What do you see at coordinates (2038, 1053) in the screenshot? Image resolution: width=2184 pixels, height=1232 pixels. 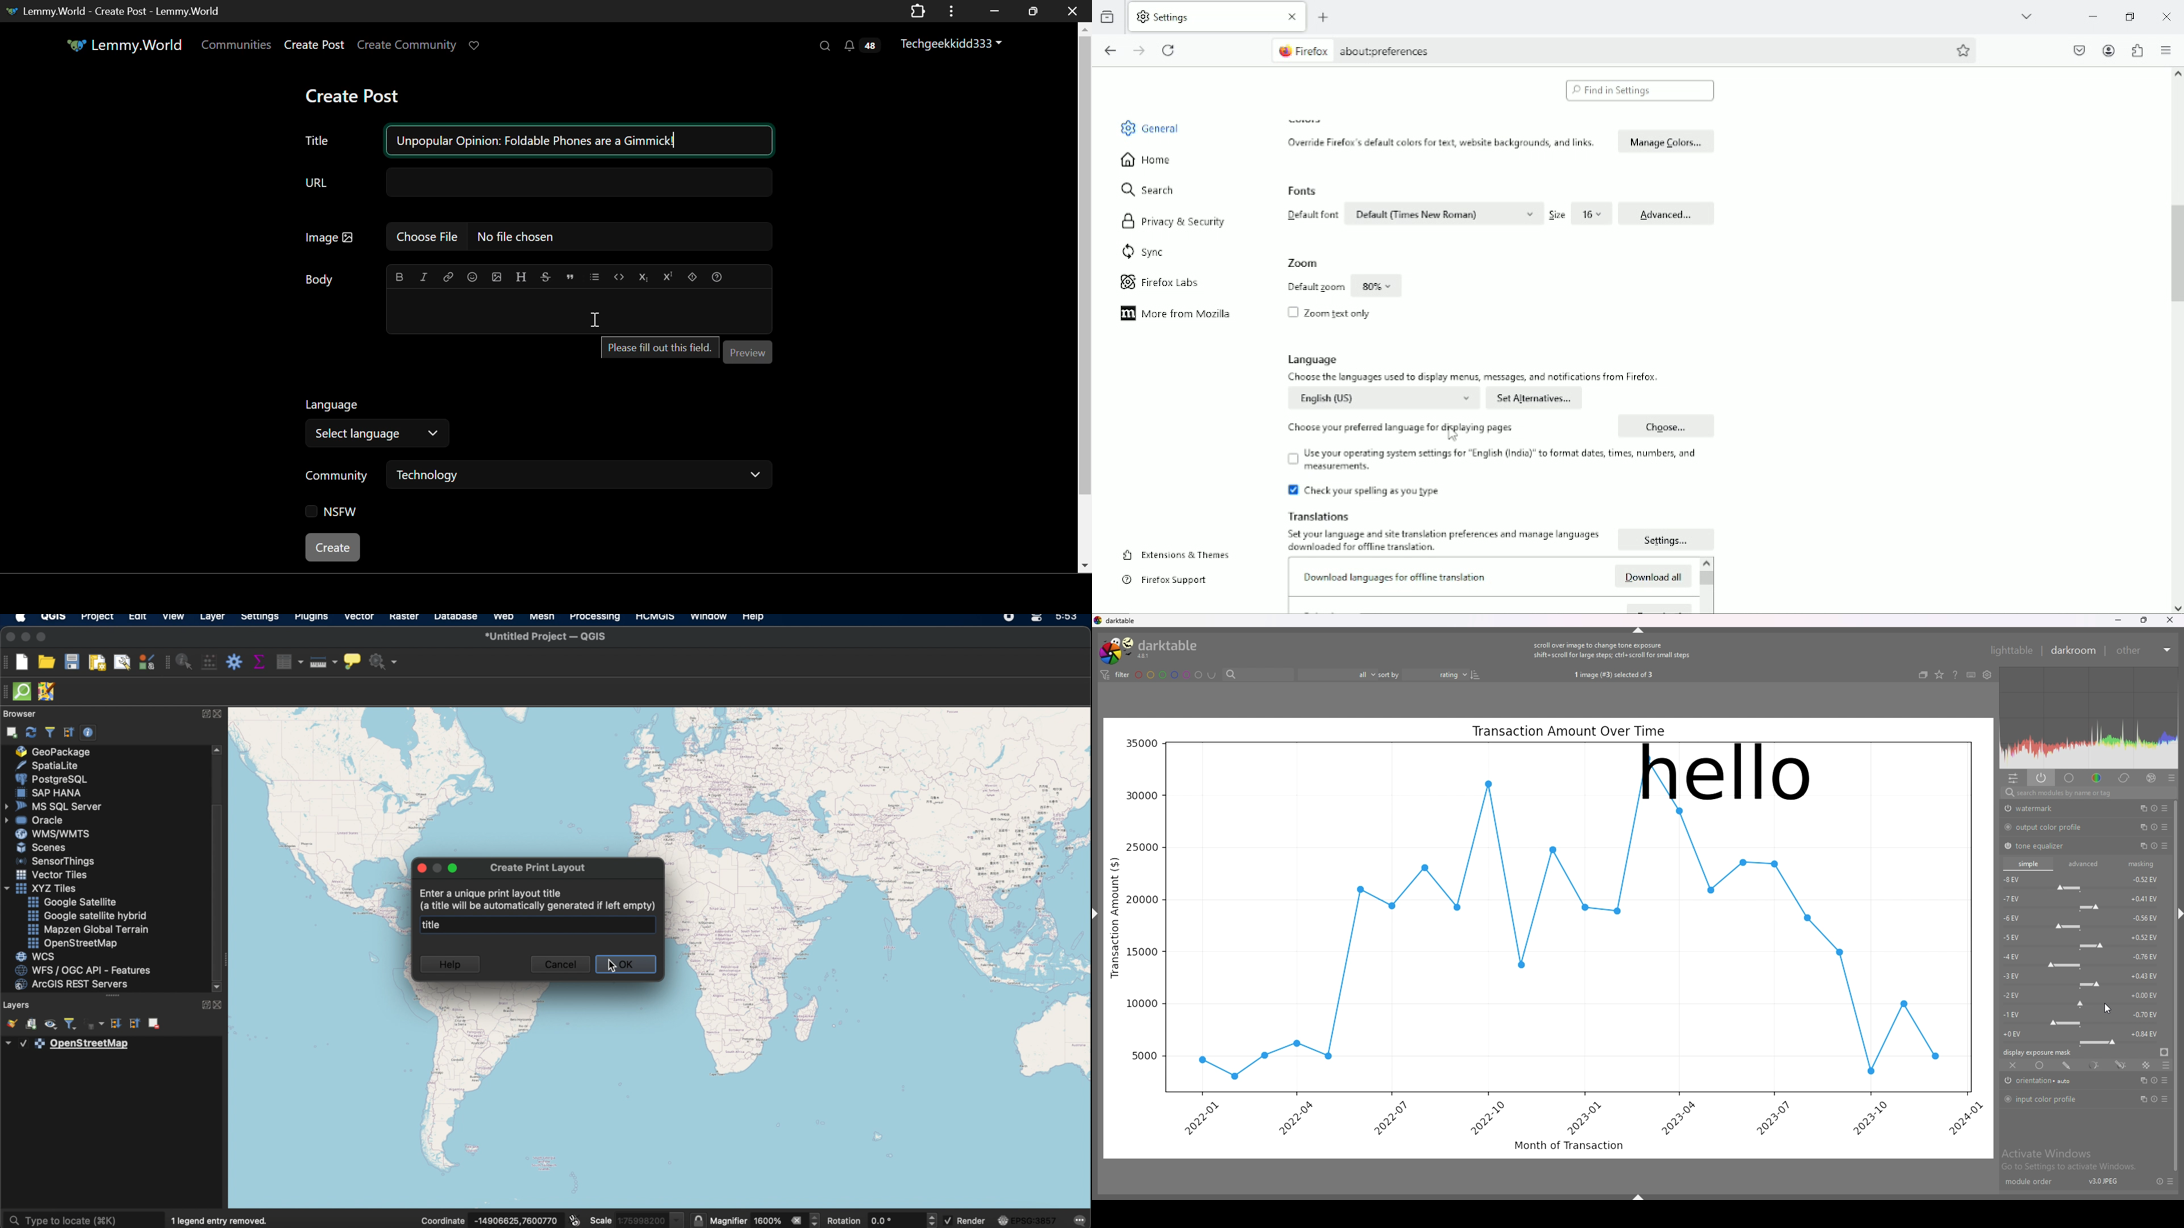 I see `display exposure mask` at bounding box center [2038, 1053].